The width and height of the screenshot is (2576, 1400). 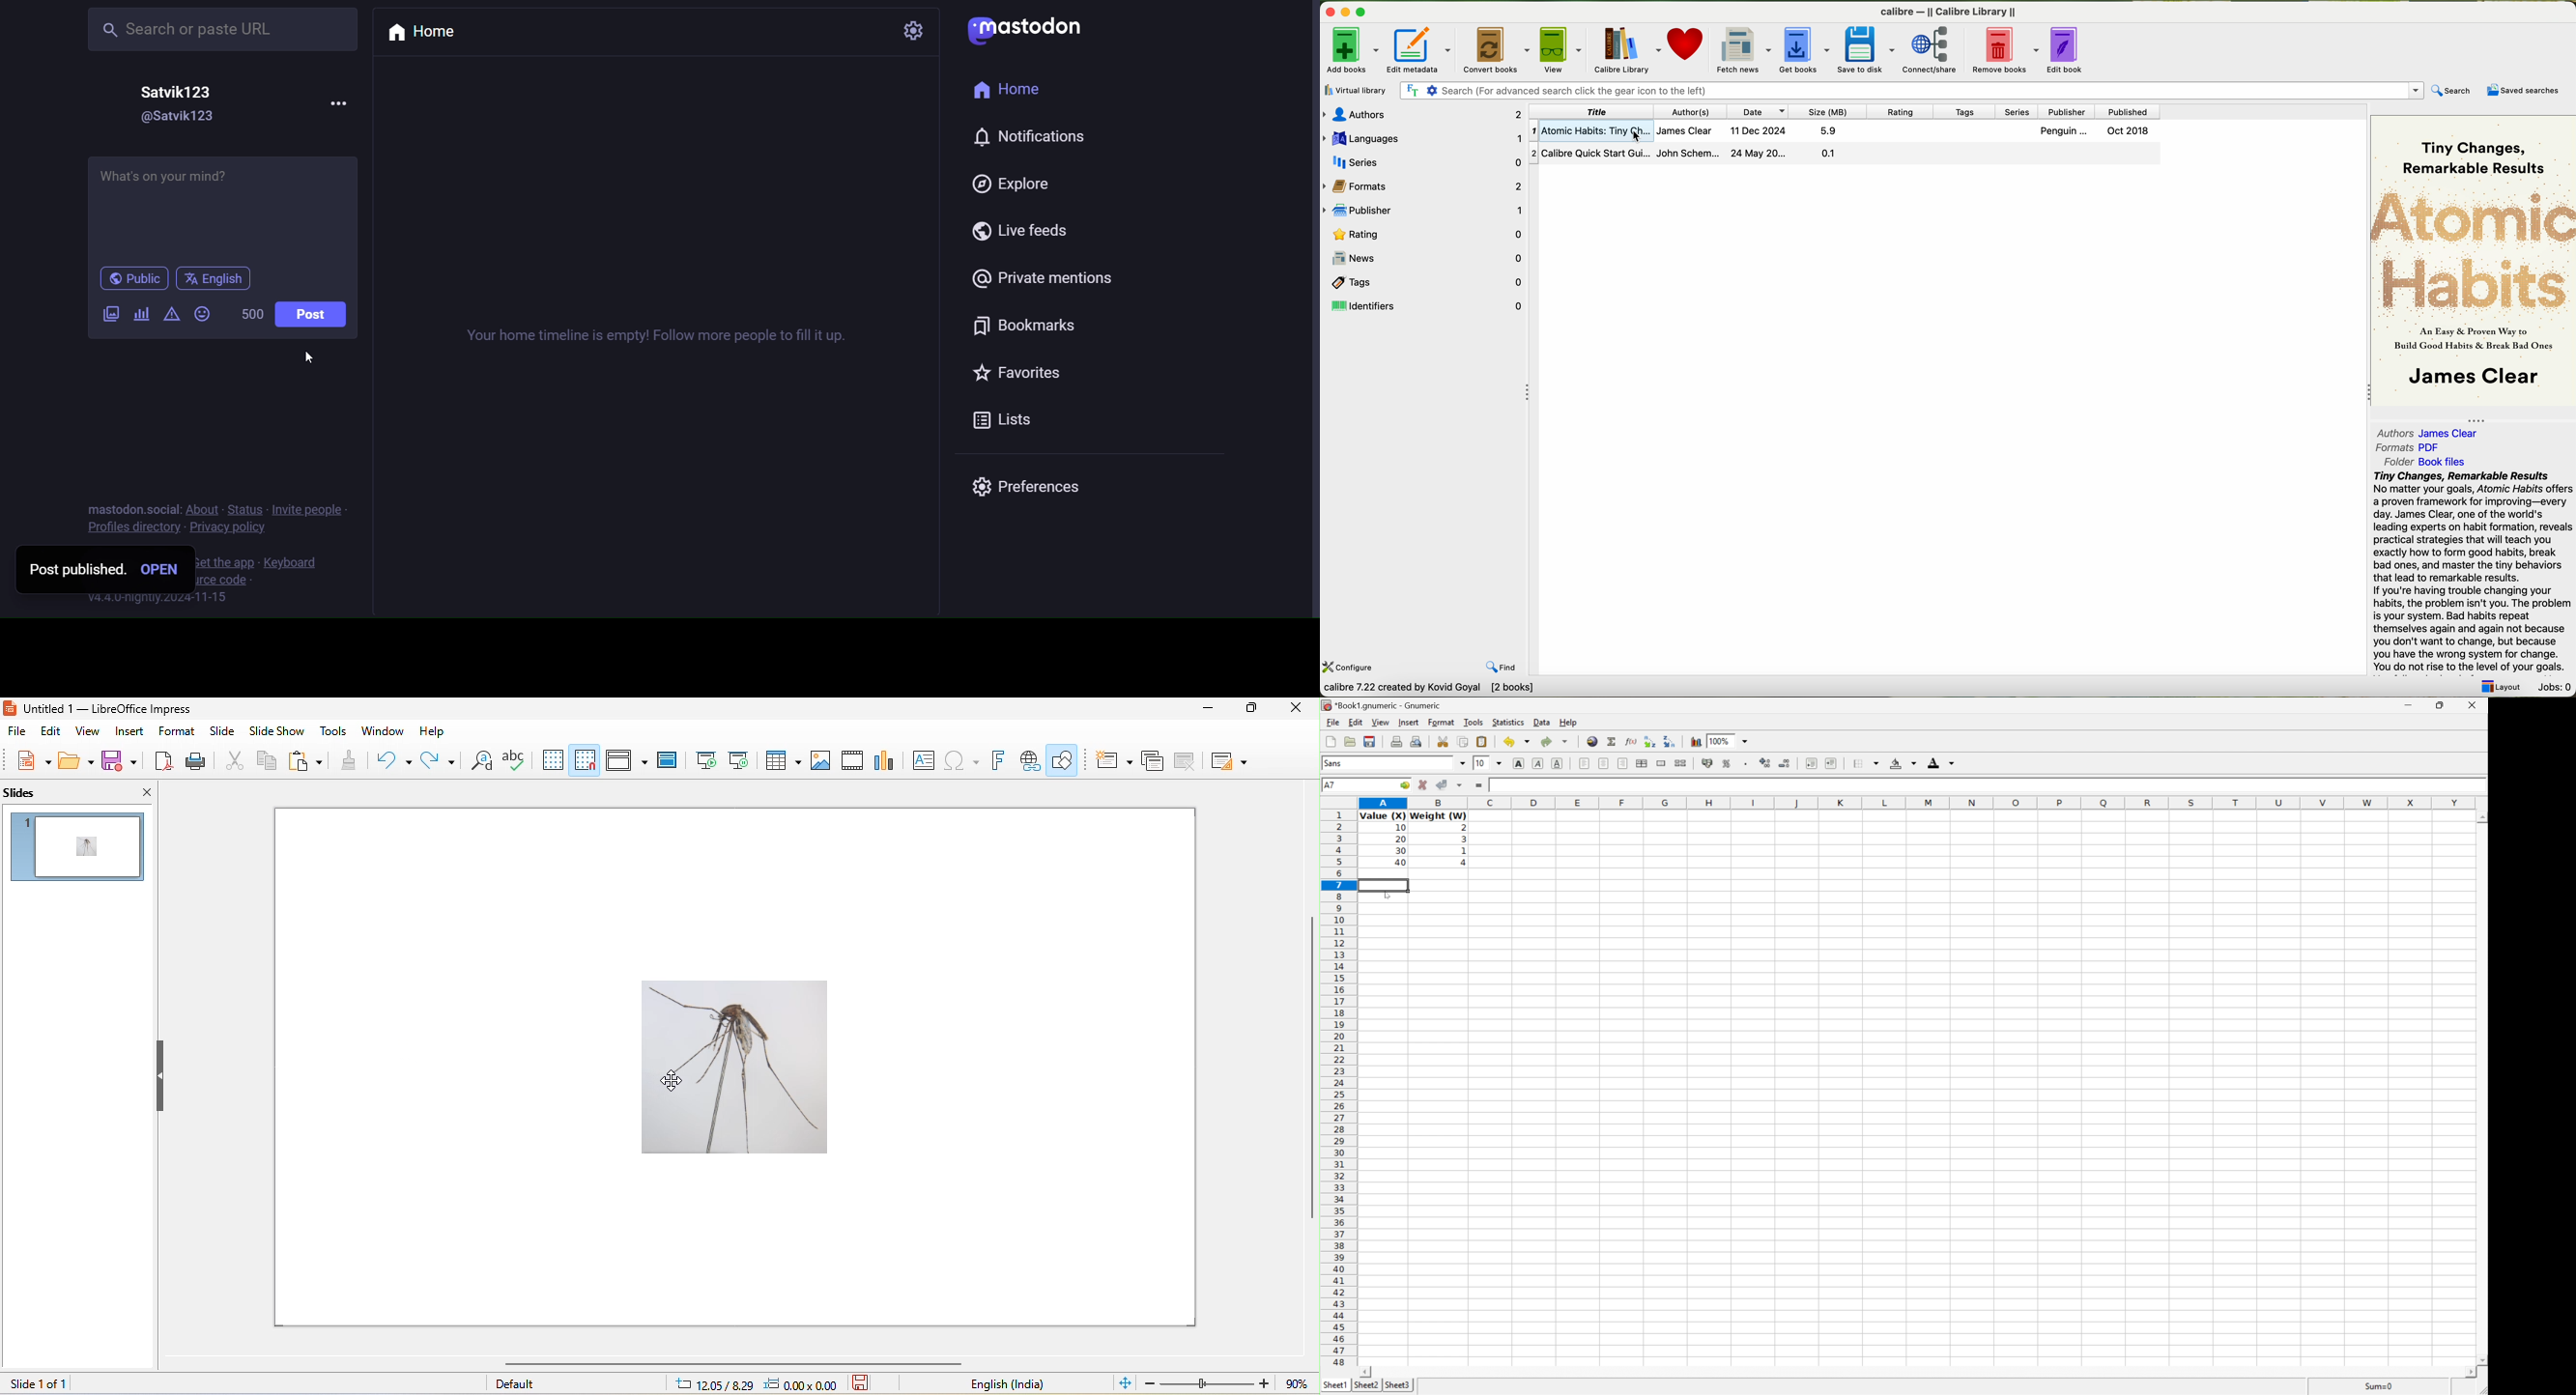 What do you see at coordinates (275, 731) in the screenshot?
I see `slideshow` at bounding box center [275, 731].